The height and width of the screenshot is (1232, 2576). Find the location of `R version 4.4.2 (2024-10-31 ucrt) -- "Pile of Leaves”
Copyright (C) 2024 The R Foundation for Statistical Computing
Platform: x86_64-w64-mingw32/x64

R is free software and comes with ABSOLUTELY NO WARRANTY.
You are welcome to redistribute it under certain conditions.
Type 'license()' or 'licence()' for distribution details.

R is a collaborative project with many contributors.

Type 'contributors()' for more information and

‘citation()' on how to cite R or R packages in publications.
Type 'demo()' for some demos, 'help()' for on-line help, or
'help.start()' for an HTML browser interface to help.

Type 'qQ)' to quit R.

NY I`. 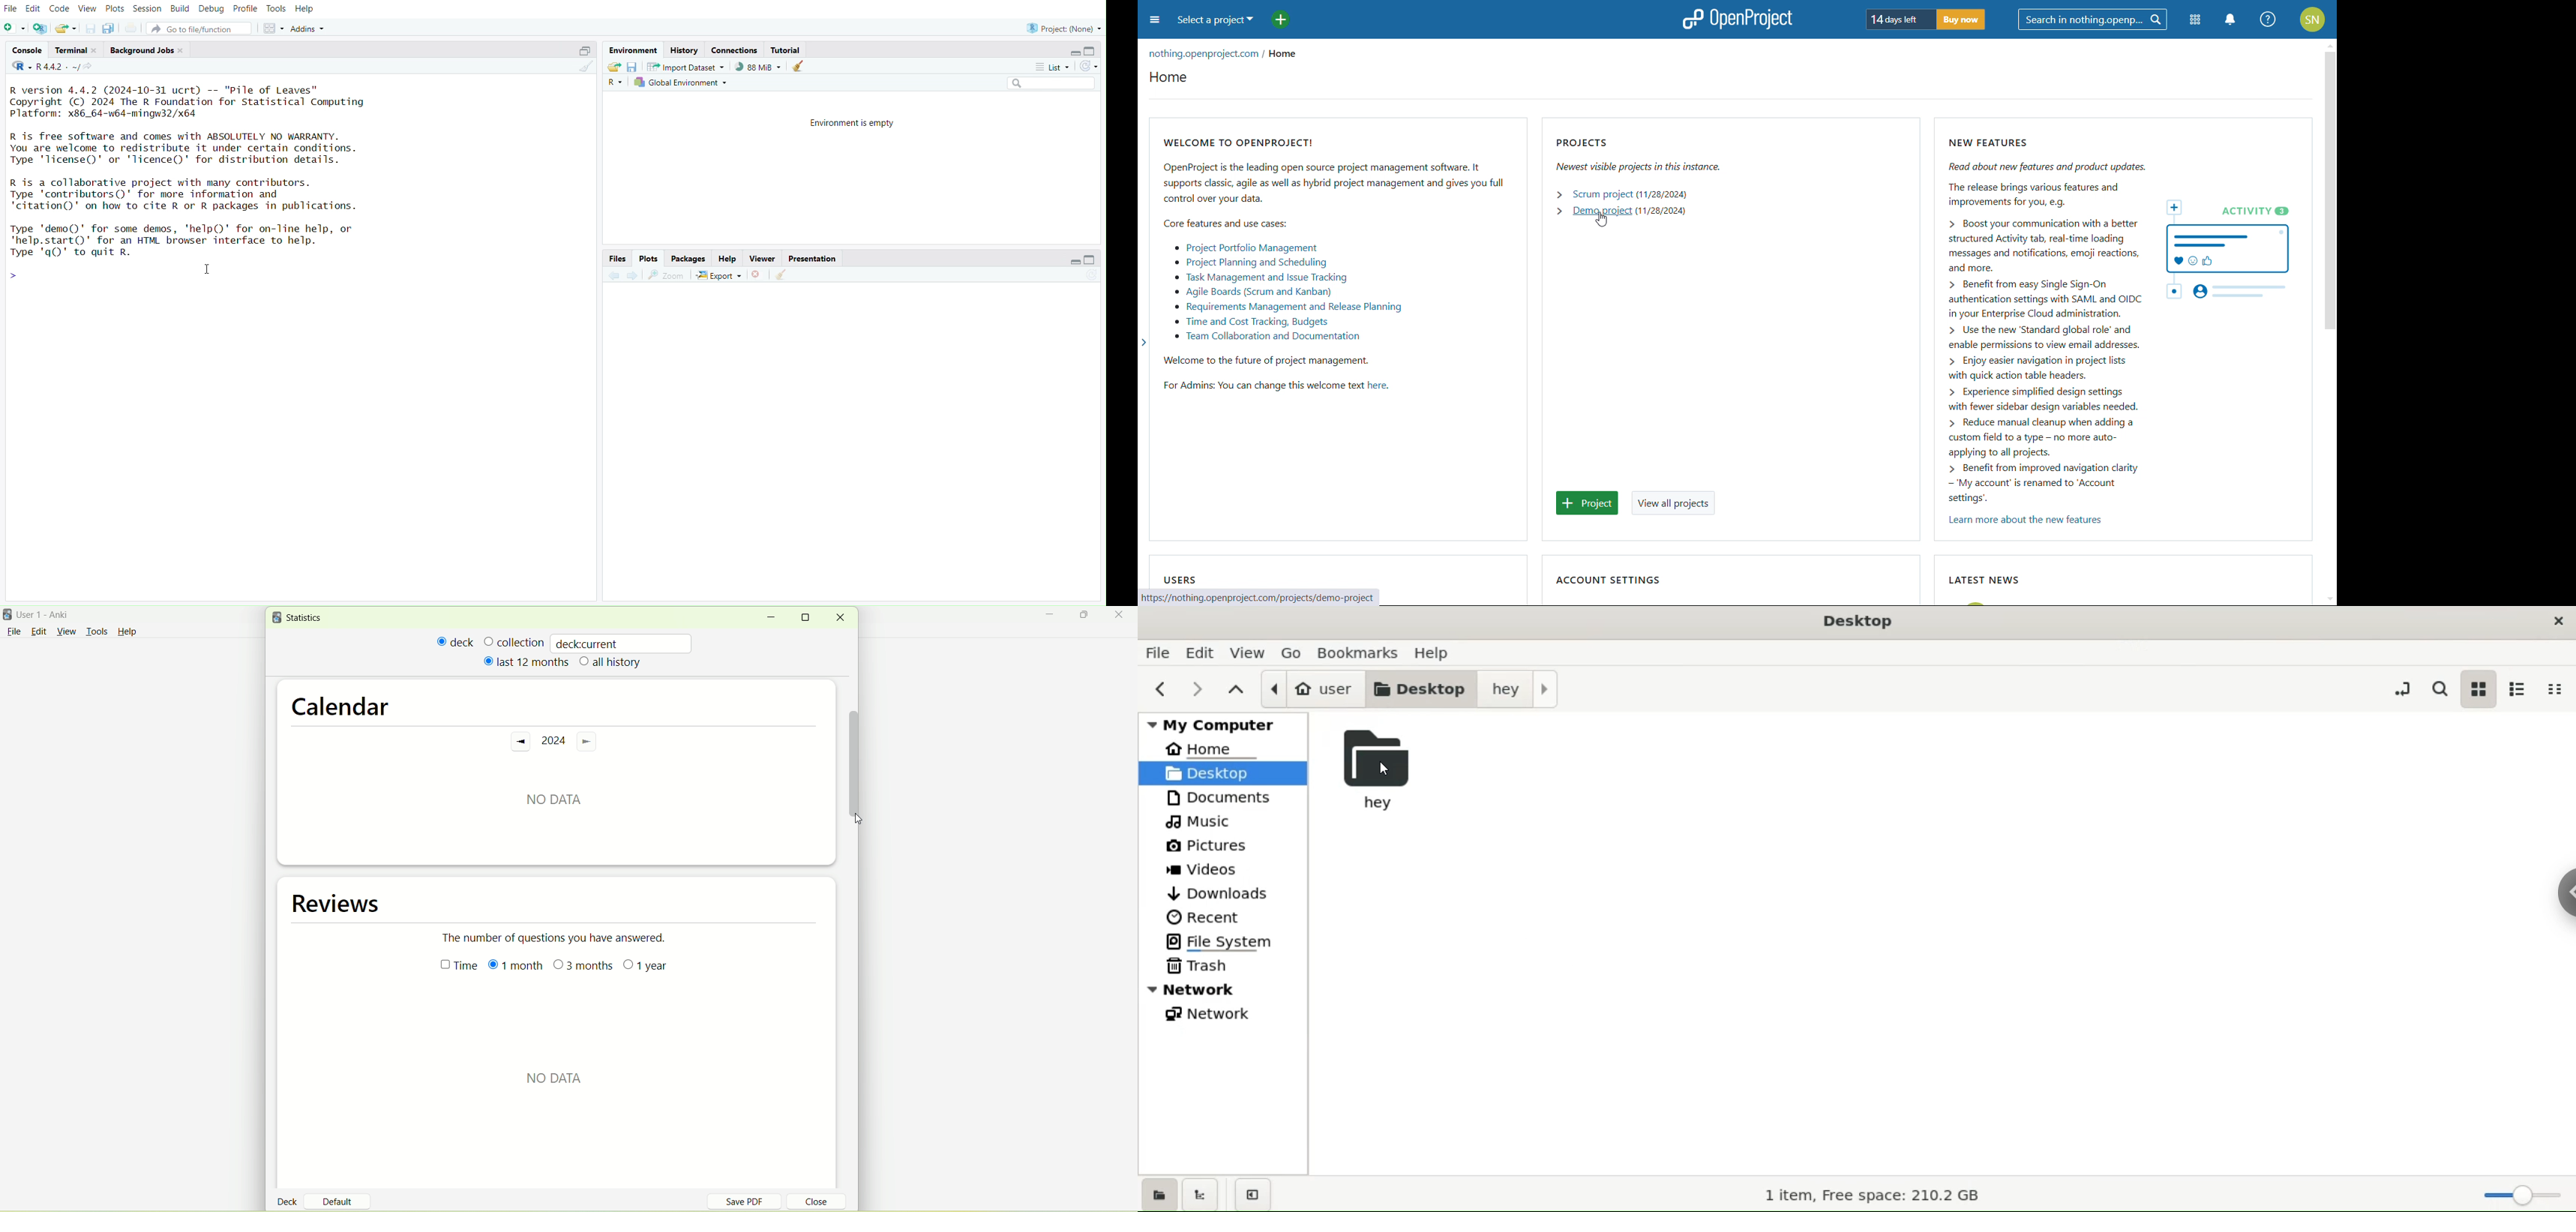

R version 4.4.2 (2024-10-31 ucrt) -- "Pile of Leaves”
Copyright (C) 2024 The R Foundation for Statistical Computing
Platform: x86_64-w64-mingw32/x64

R is free software and comes with ABSOLUTELY NO WARRANTY.
You are welcome to redistribute it under certain conditions.
Type 'license()' or 'licence()' for distribution details.

R is a collaborative project with many contributors.

Type 'contributors()' for more information and

‘citation()' on how to cite R or R packages in publications.
Type 'demo()' for some demos, 'help()' for on-line help, or
'help.start()' for an HTML browser interface to help.

Type 'qQ)' to quit R.

NY I is located at coordinates (204, 169).